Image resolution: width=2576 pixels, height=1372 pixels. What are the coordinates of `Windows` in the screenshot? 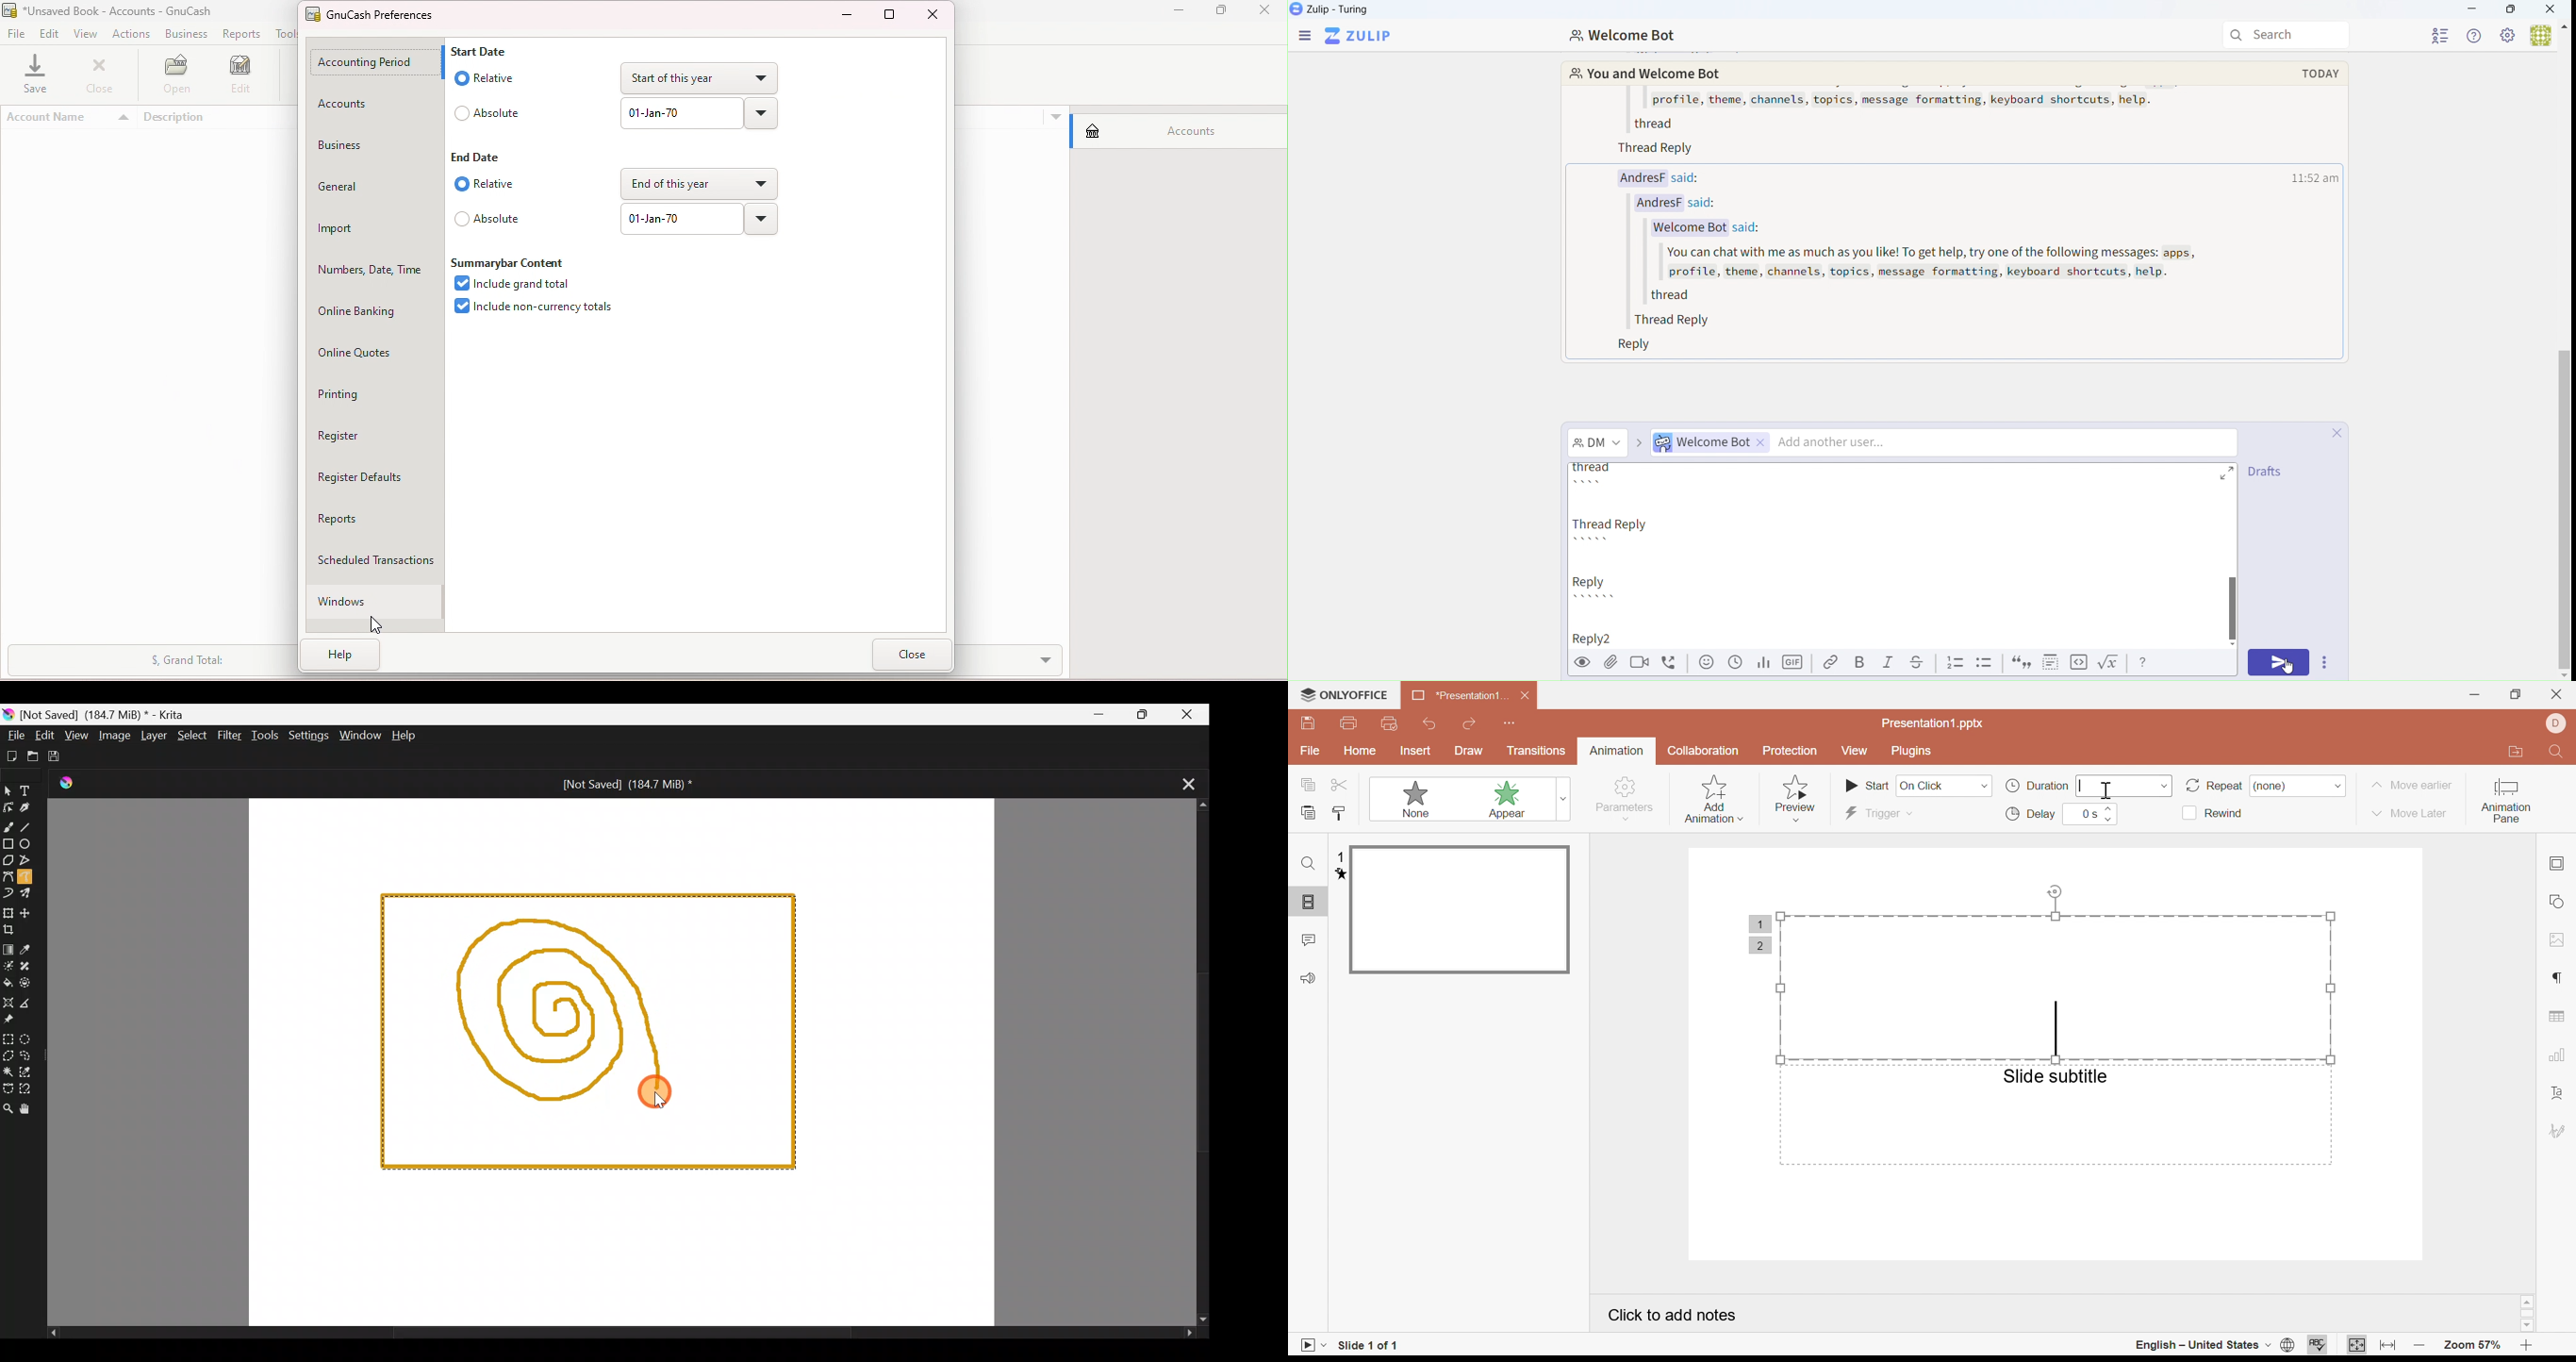 It's located at (369, 603).